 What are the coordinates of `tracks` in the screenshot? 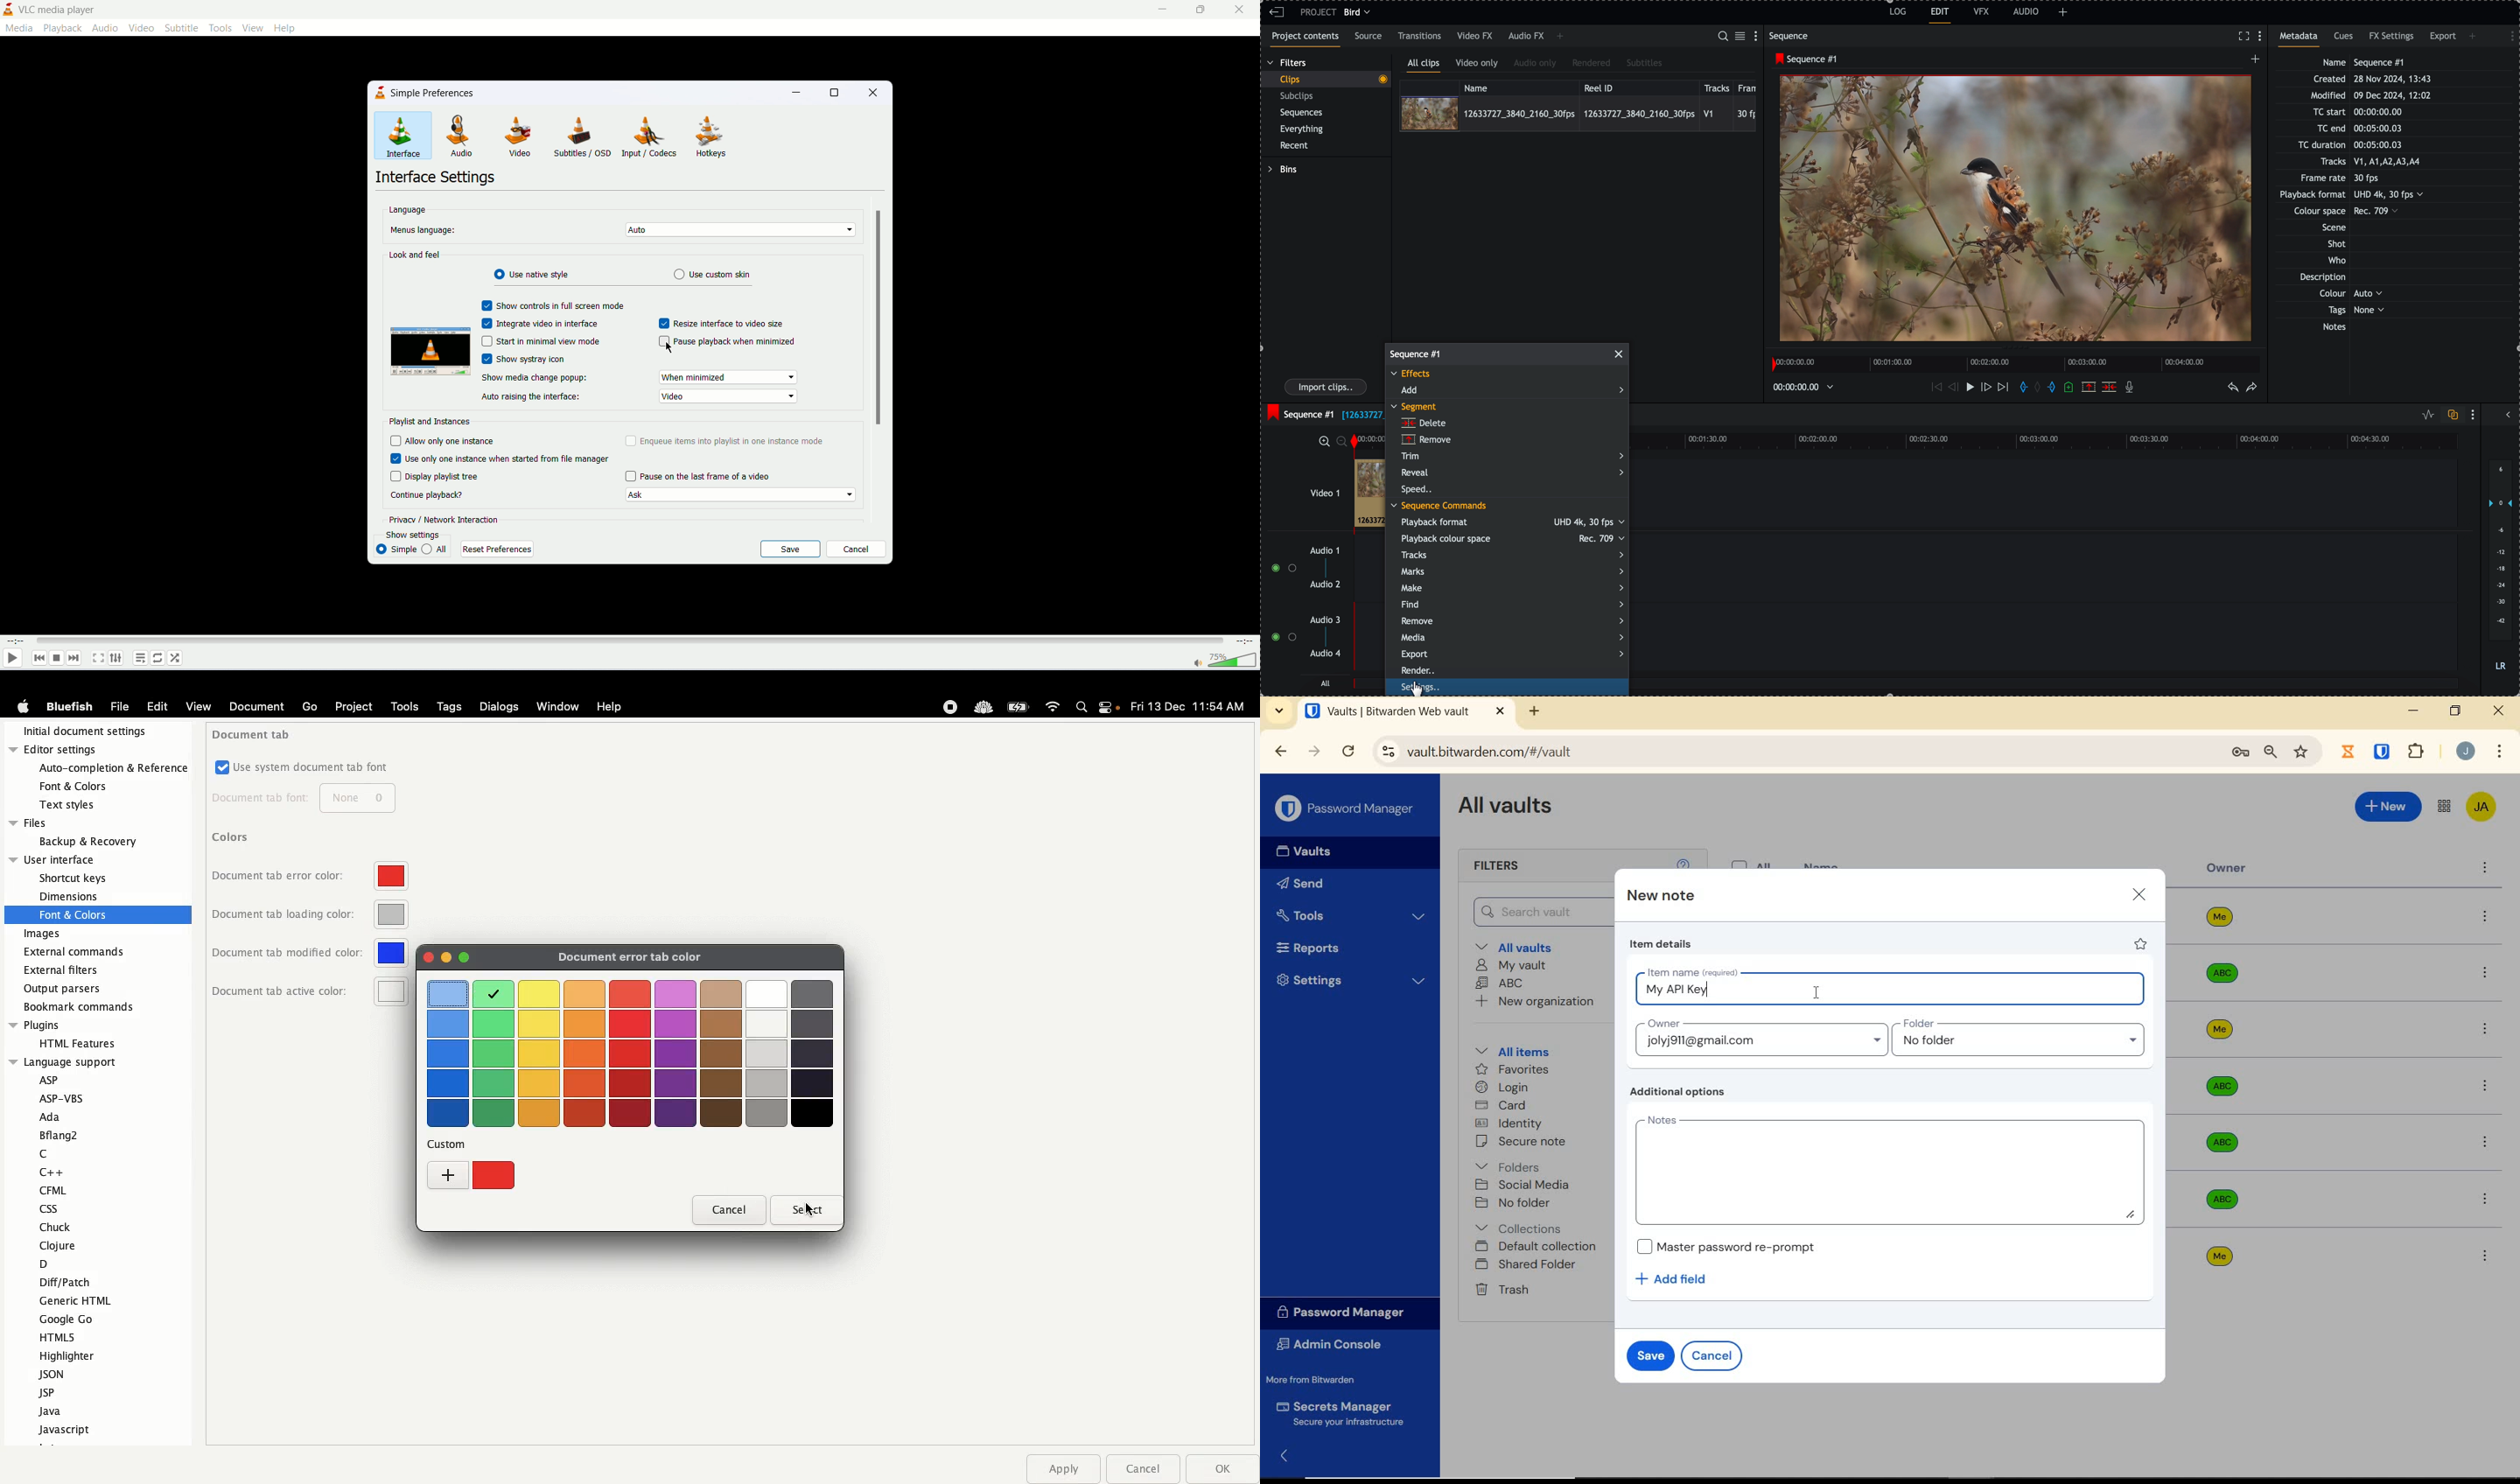 It's located at (1511, 554).